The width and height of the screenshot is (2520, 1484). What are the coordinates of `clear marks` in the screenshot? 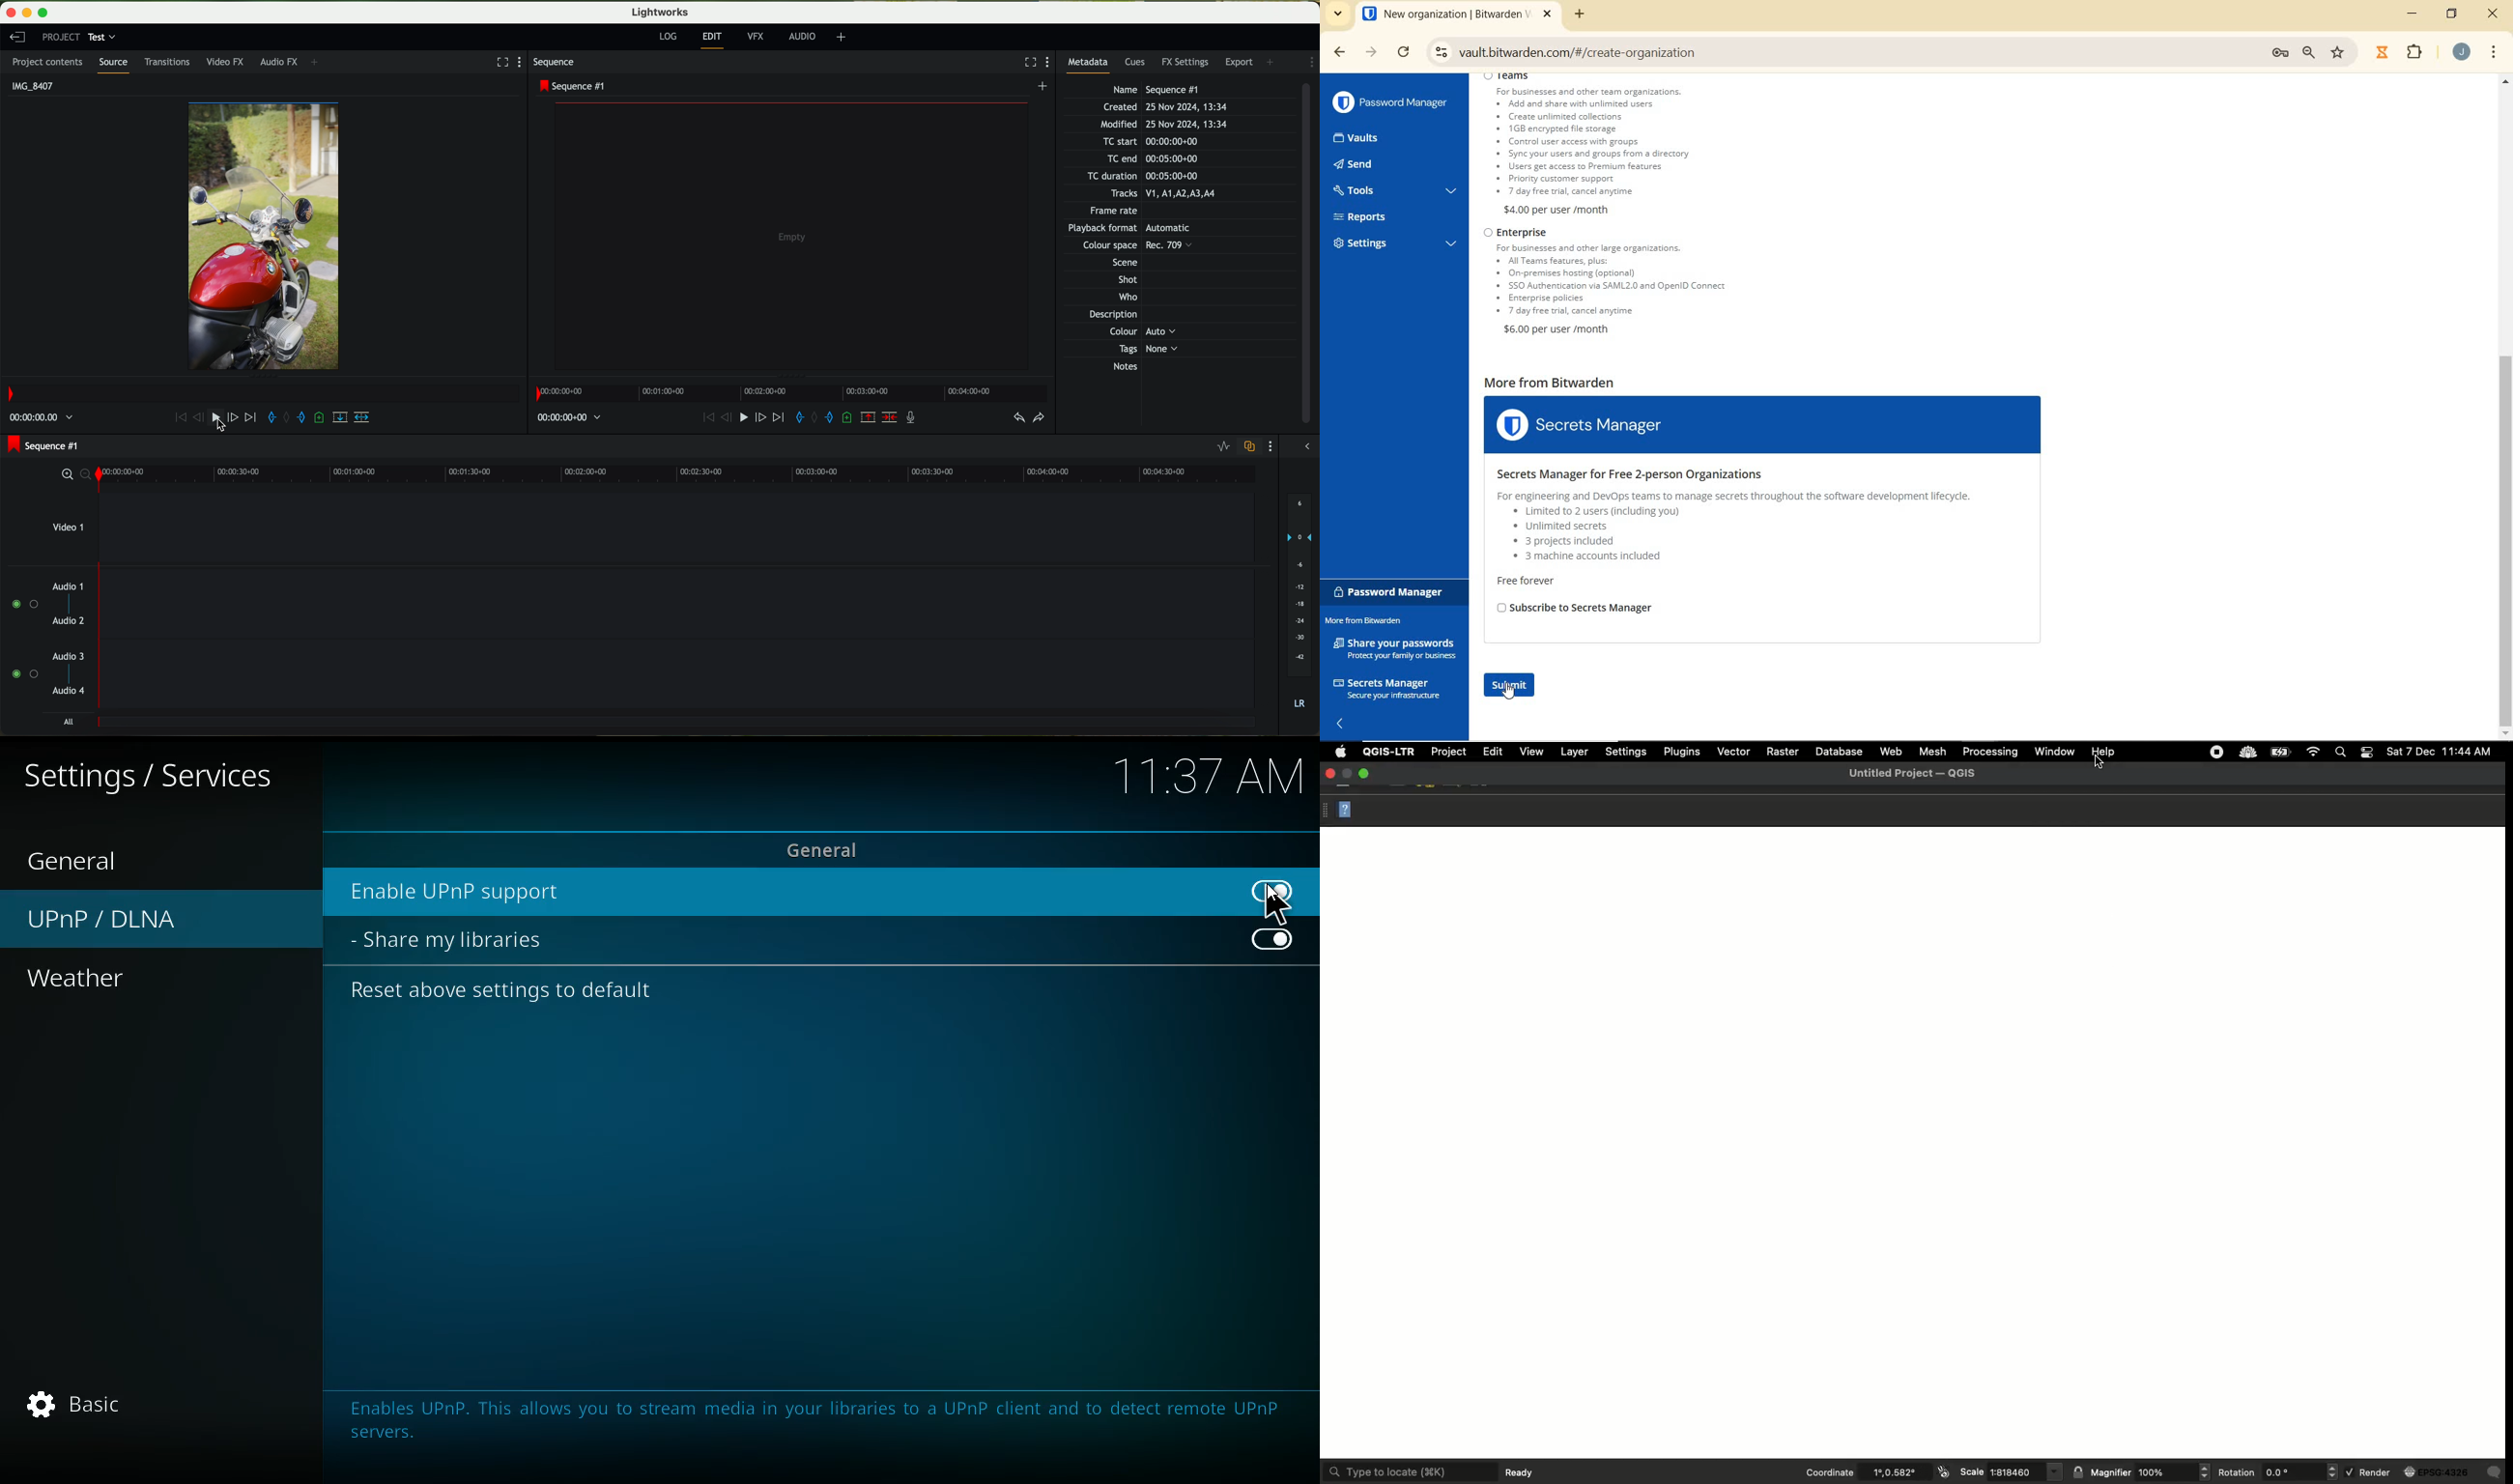 It's located at (289, 418).